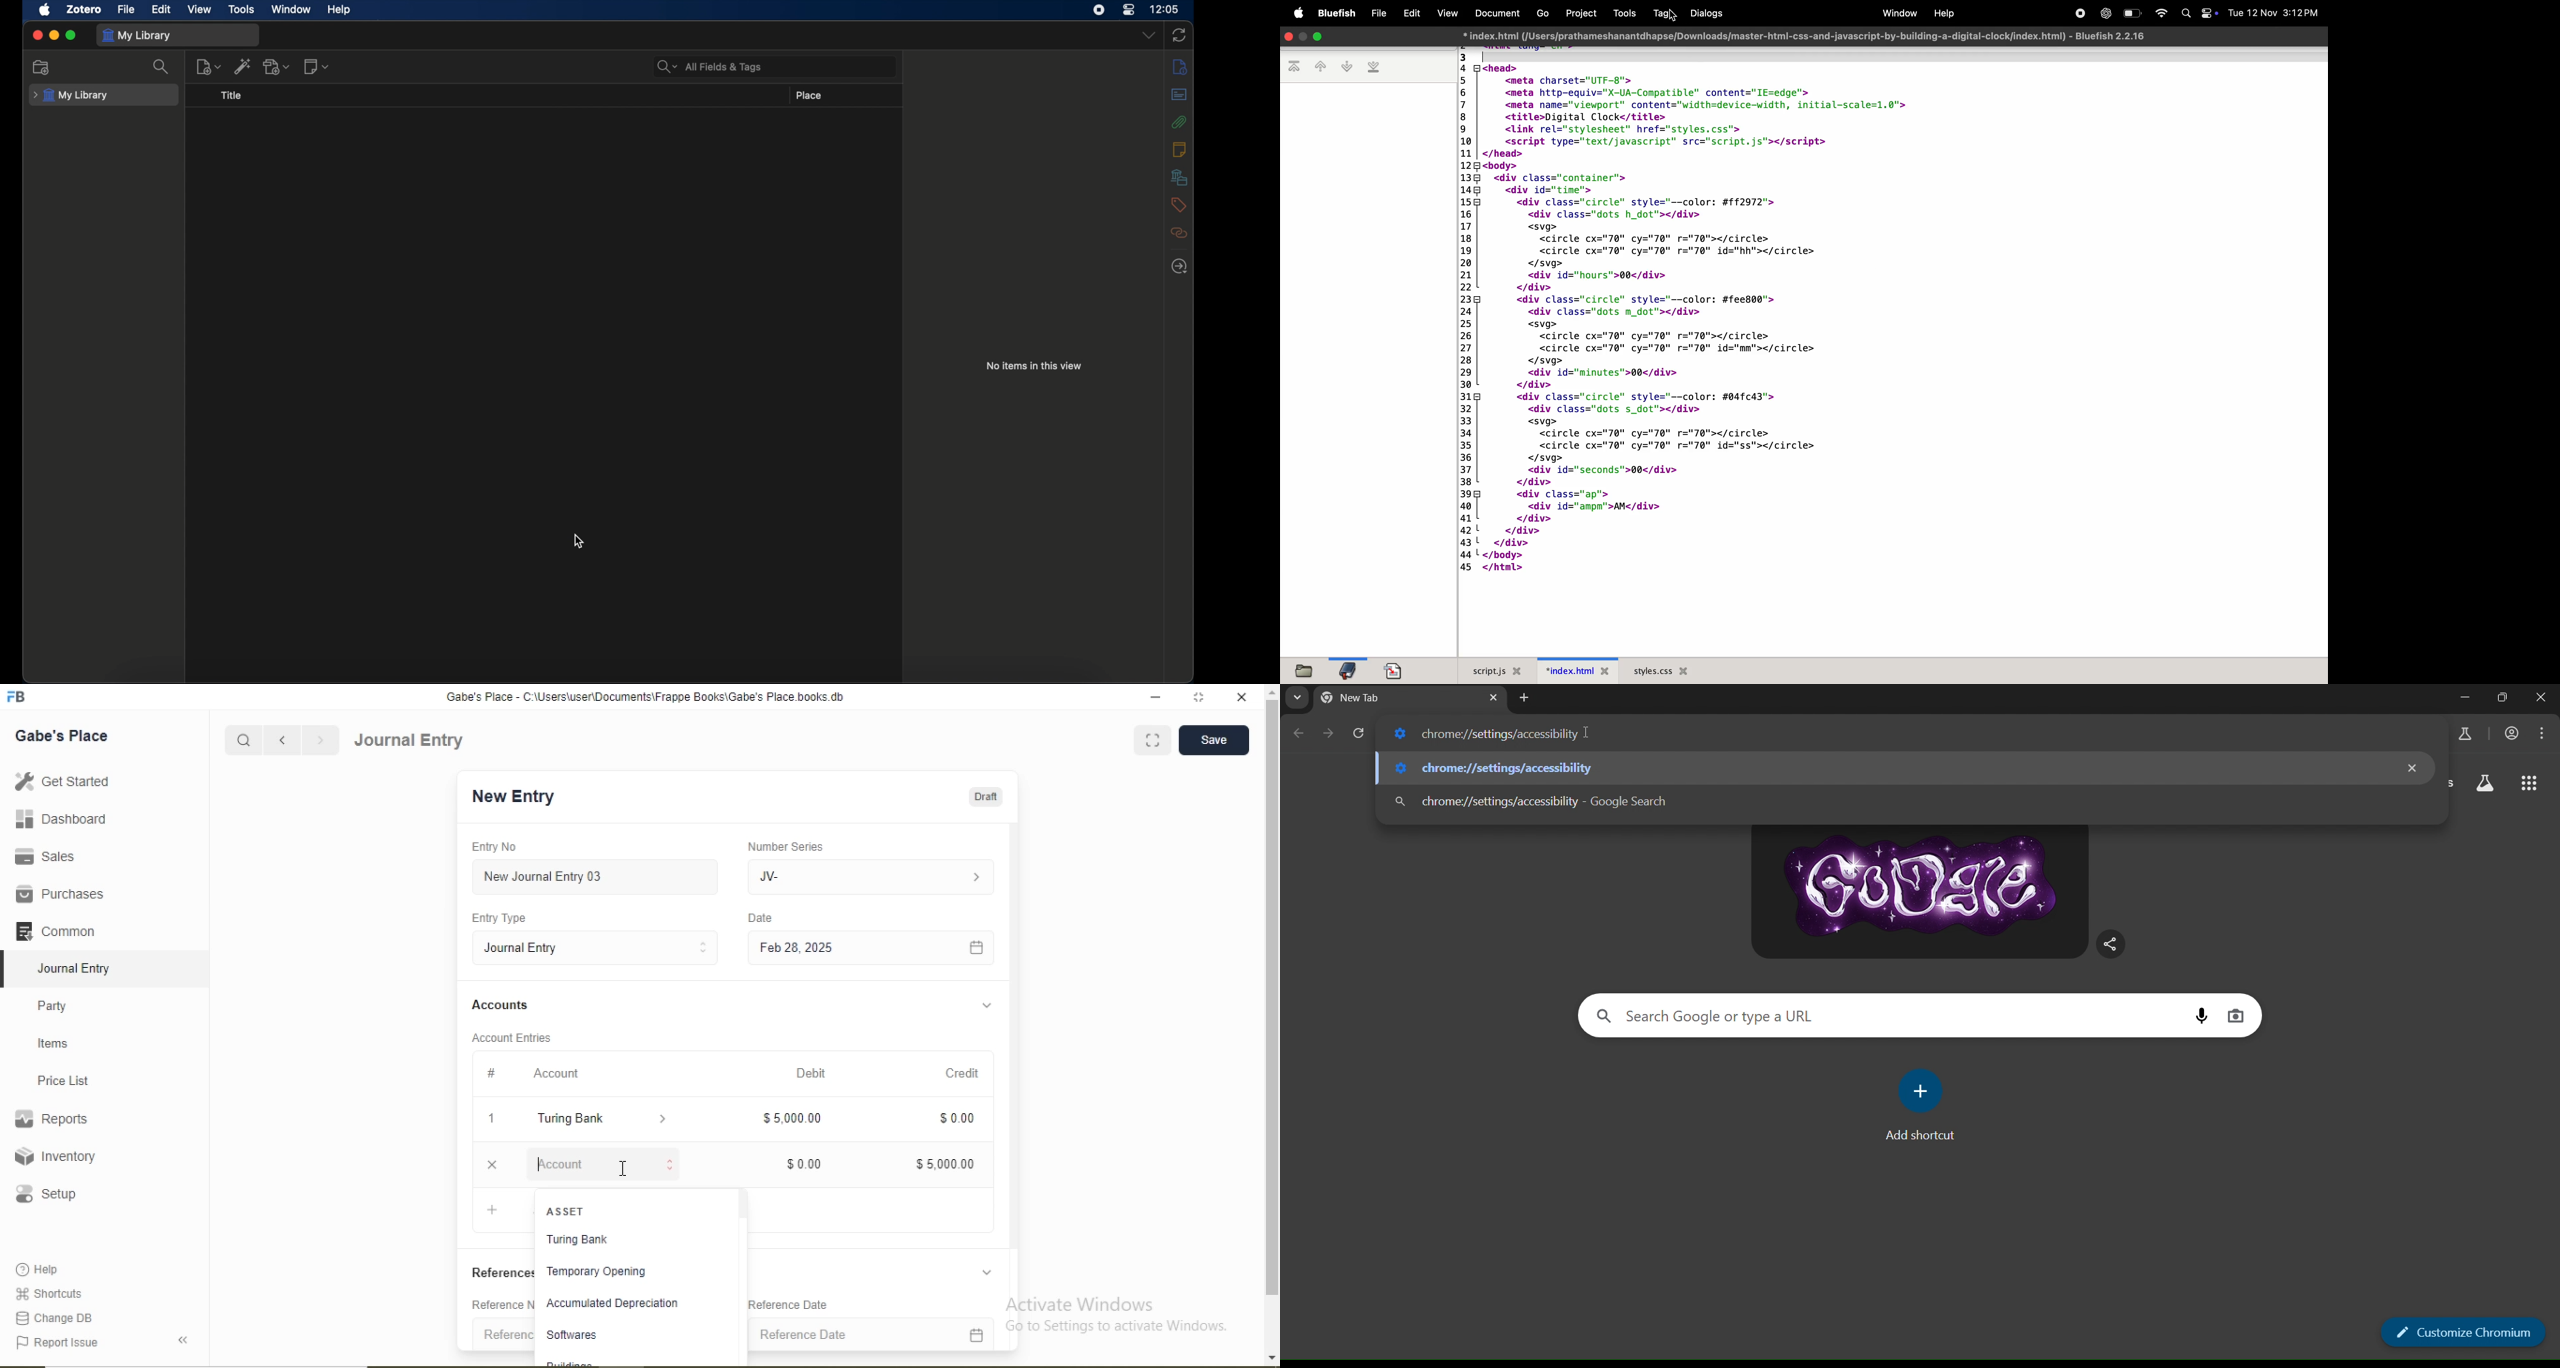 The width and height of the screenshot is (2576, 1372). Describe the element at coordinates (503, 1004) in the screenshot. I see `Accounts` at that location.